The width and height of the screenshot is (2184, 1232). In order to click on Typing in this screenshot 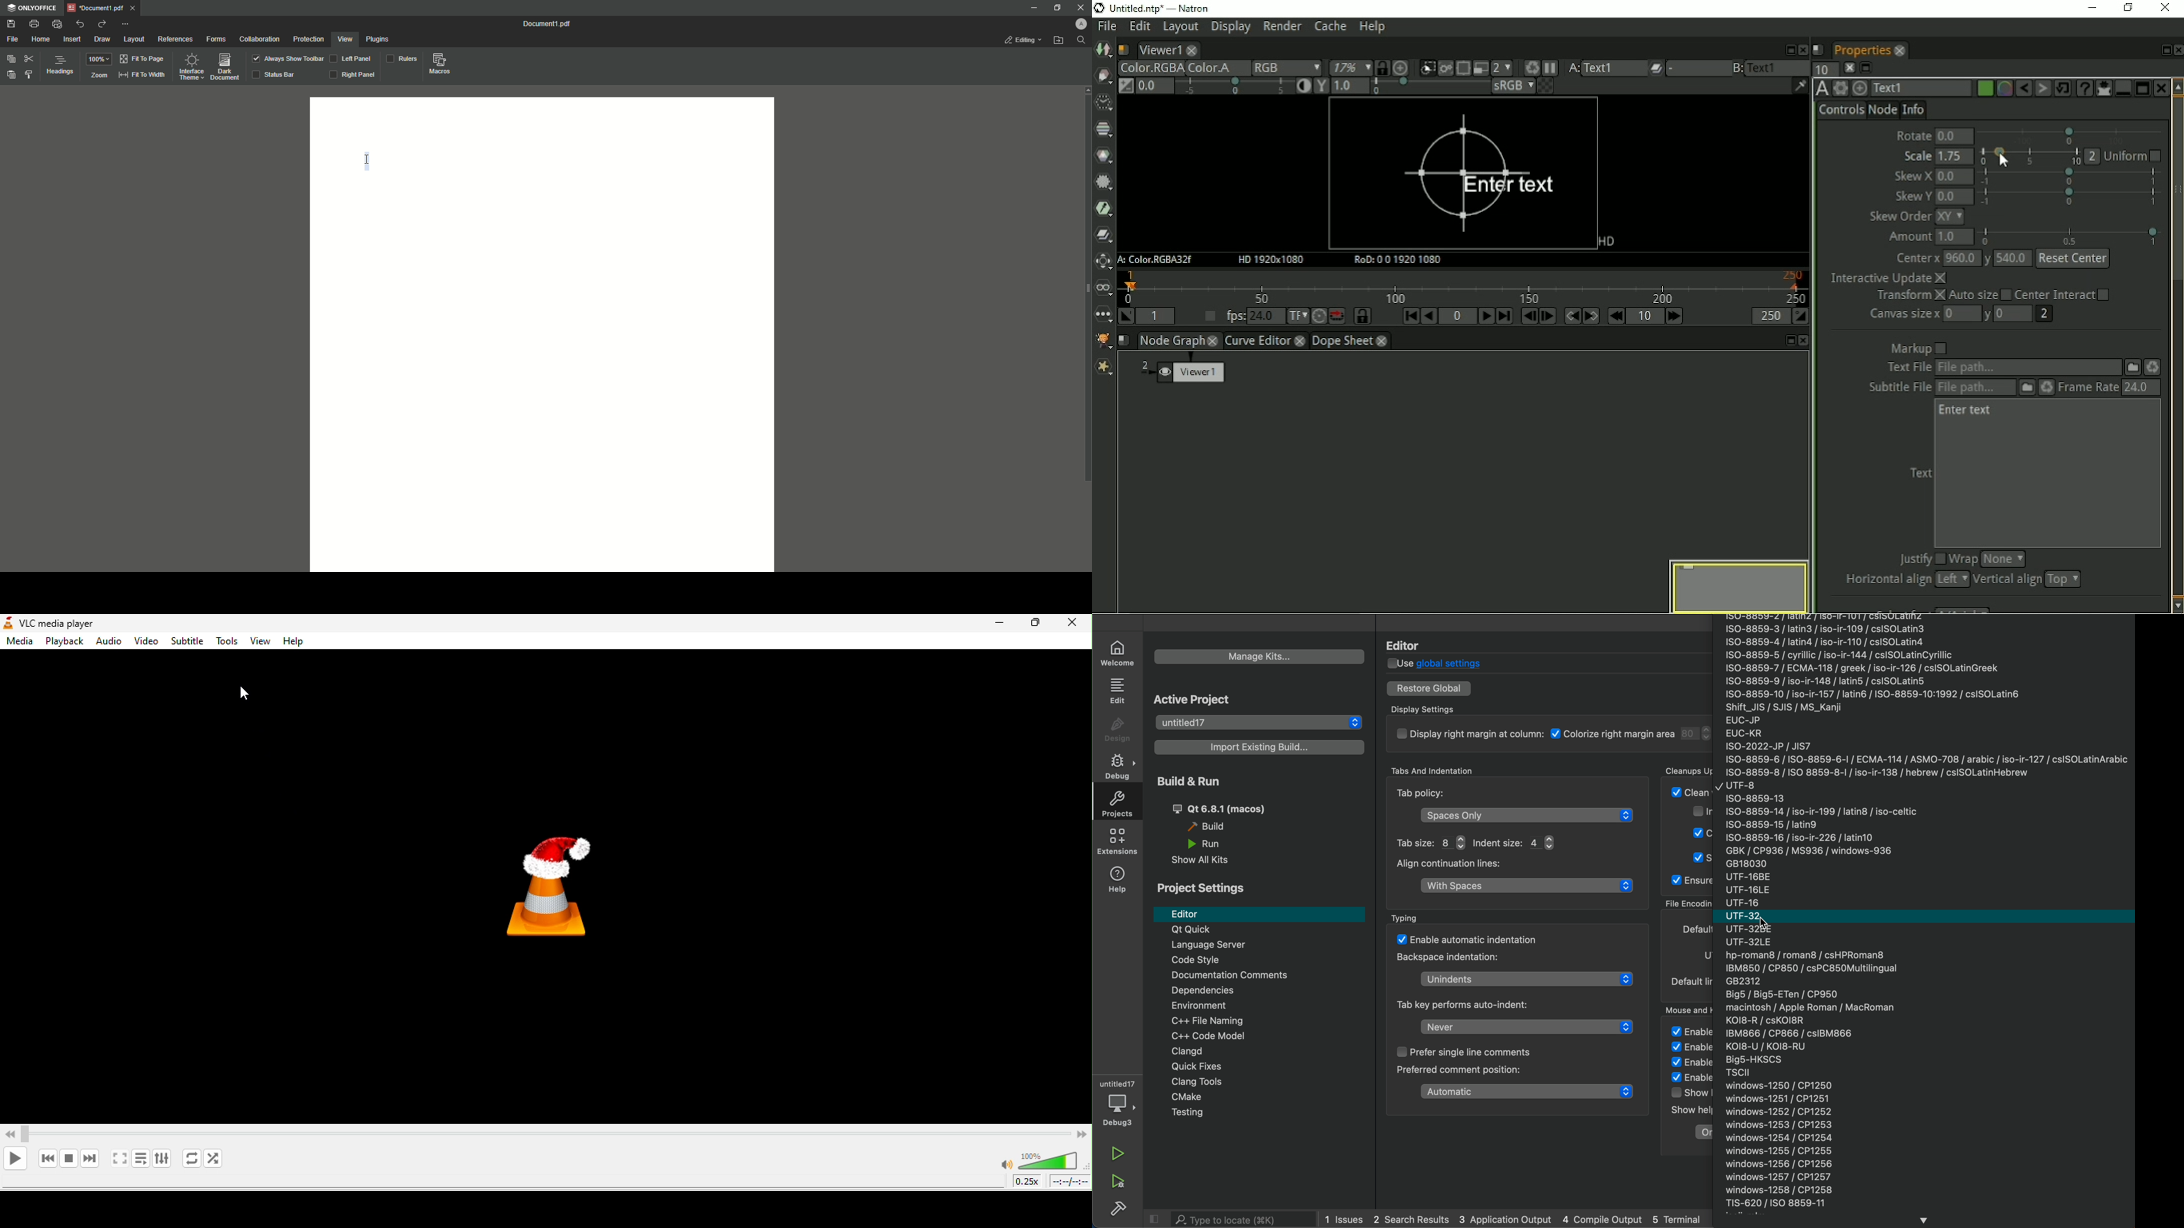, I will do `click(1410, 918)`.